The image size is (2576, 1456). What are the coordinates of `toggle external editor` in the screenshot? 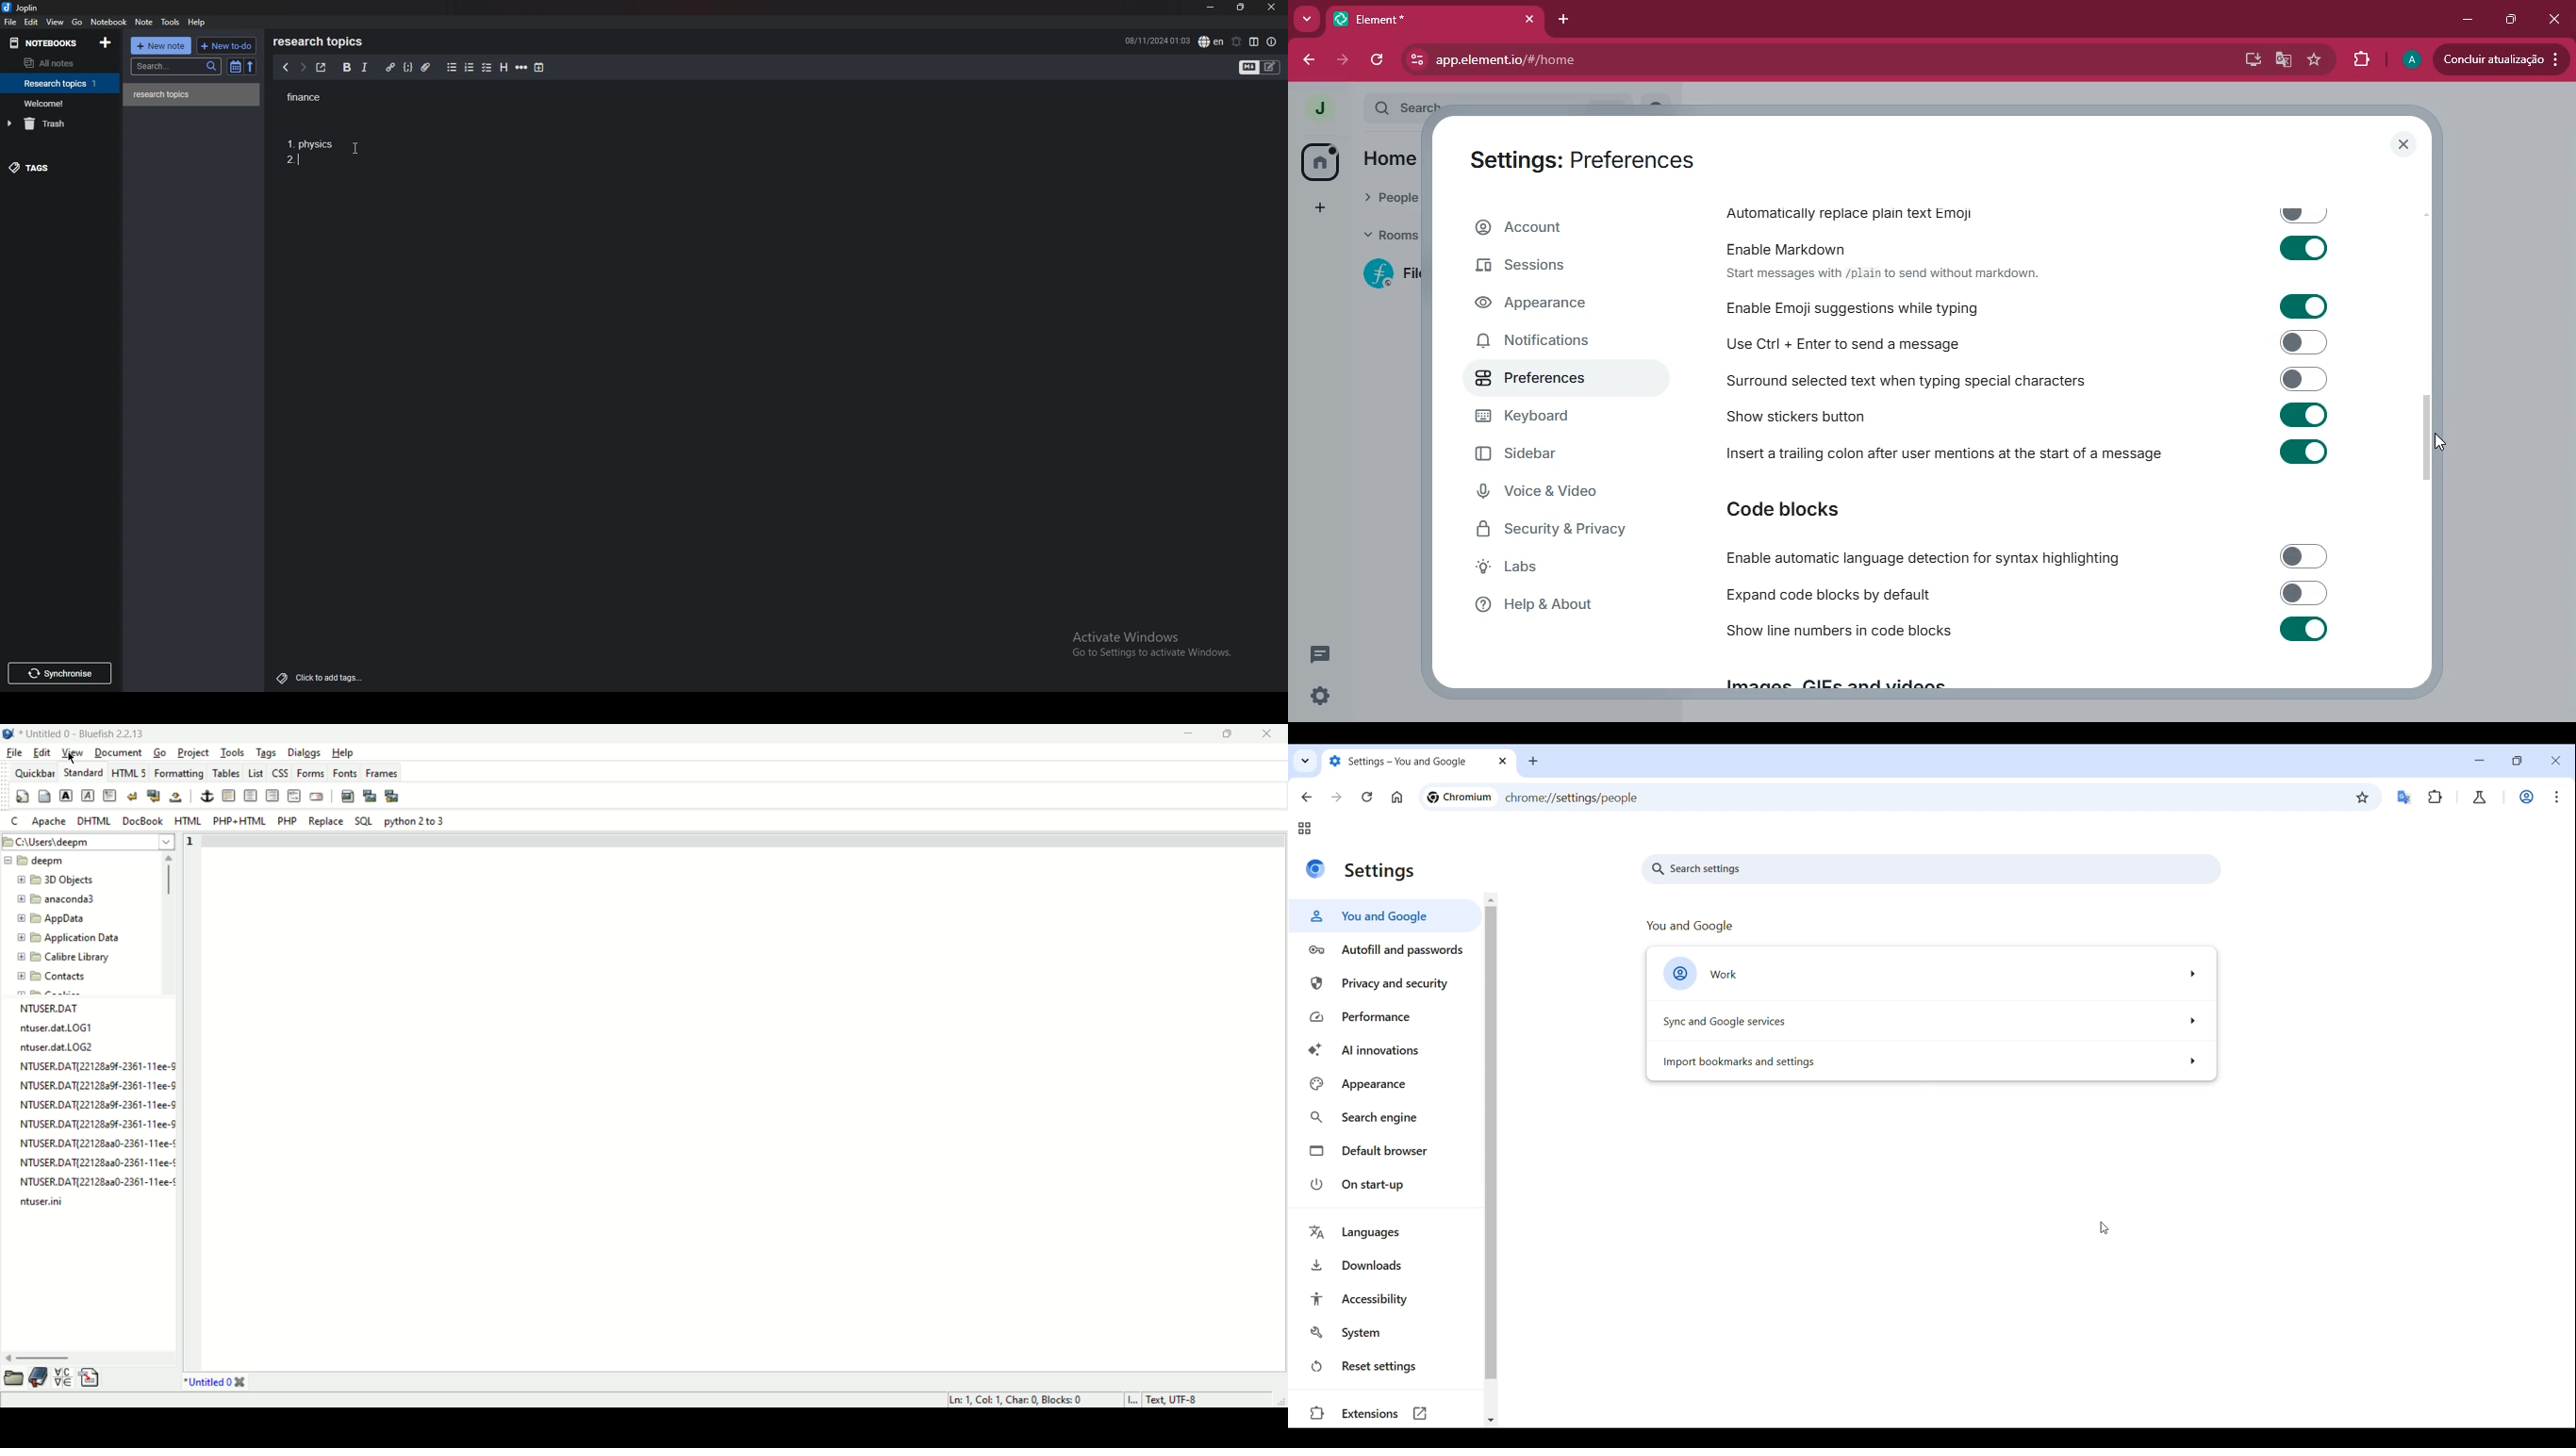 It's located at (320, 68).